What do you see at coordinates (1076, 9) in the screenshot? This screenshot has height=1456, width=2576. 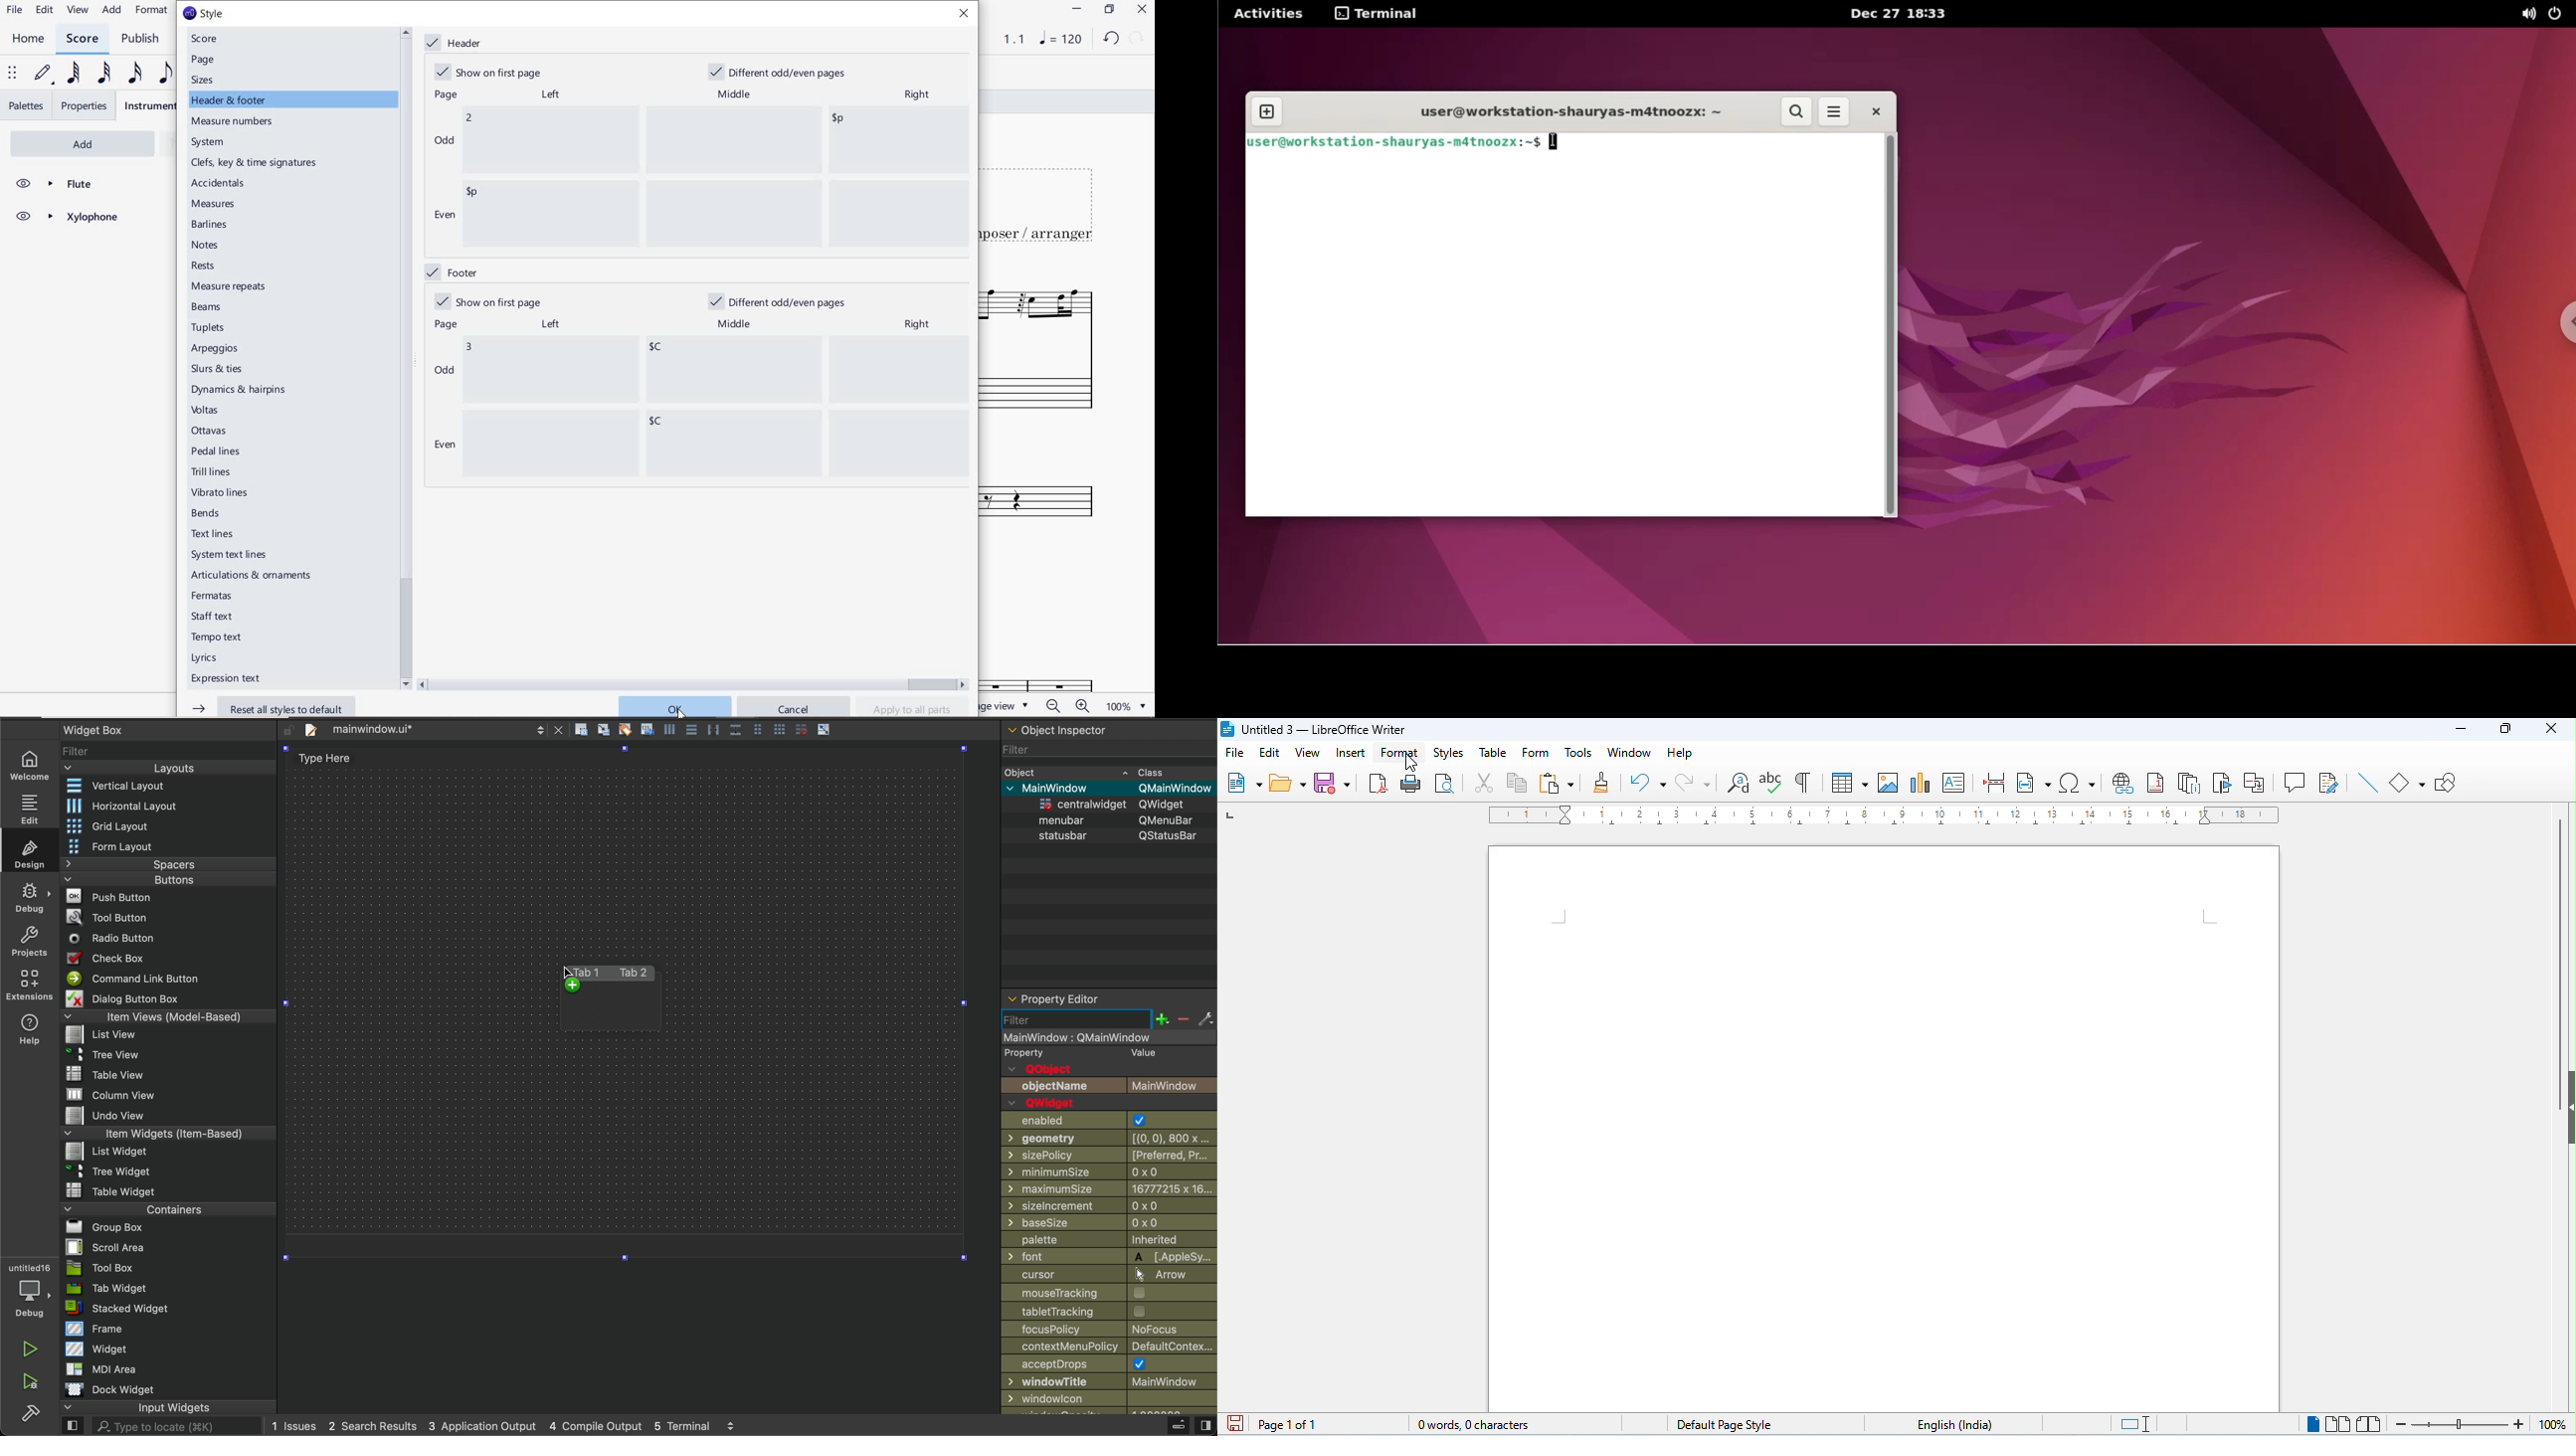 I see `MINIMIZE` at bounding box center [1076, 9].